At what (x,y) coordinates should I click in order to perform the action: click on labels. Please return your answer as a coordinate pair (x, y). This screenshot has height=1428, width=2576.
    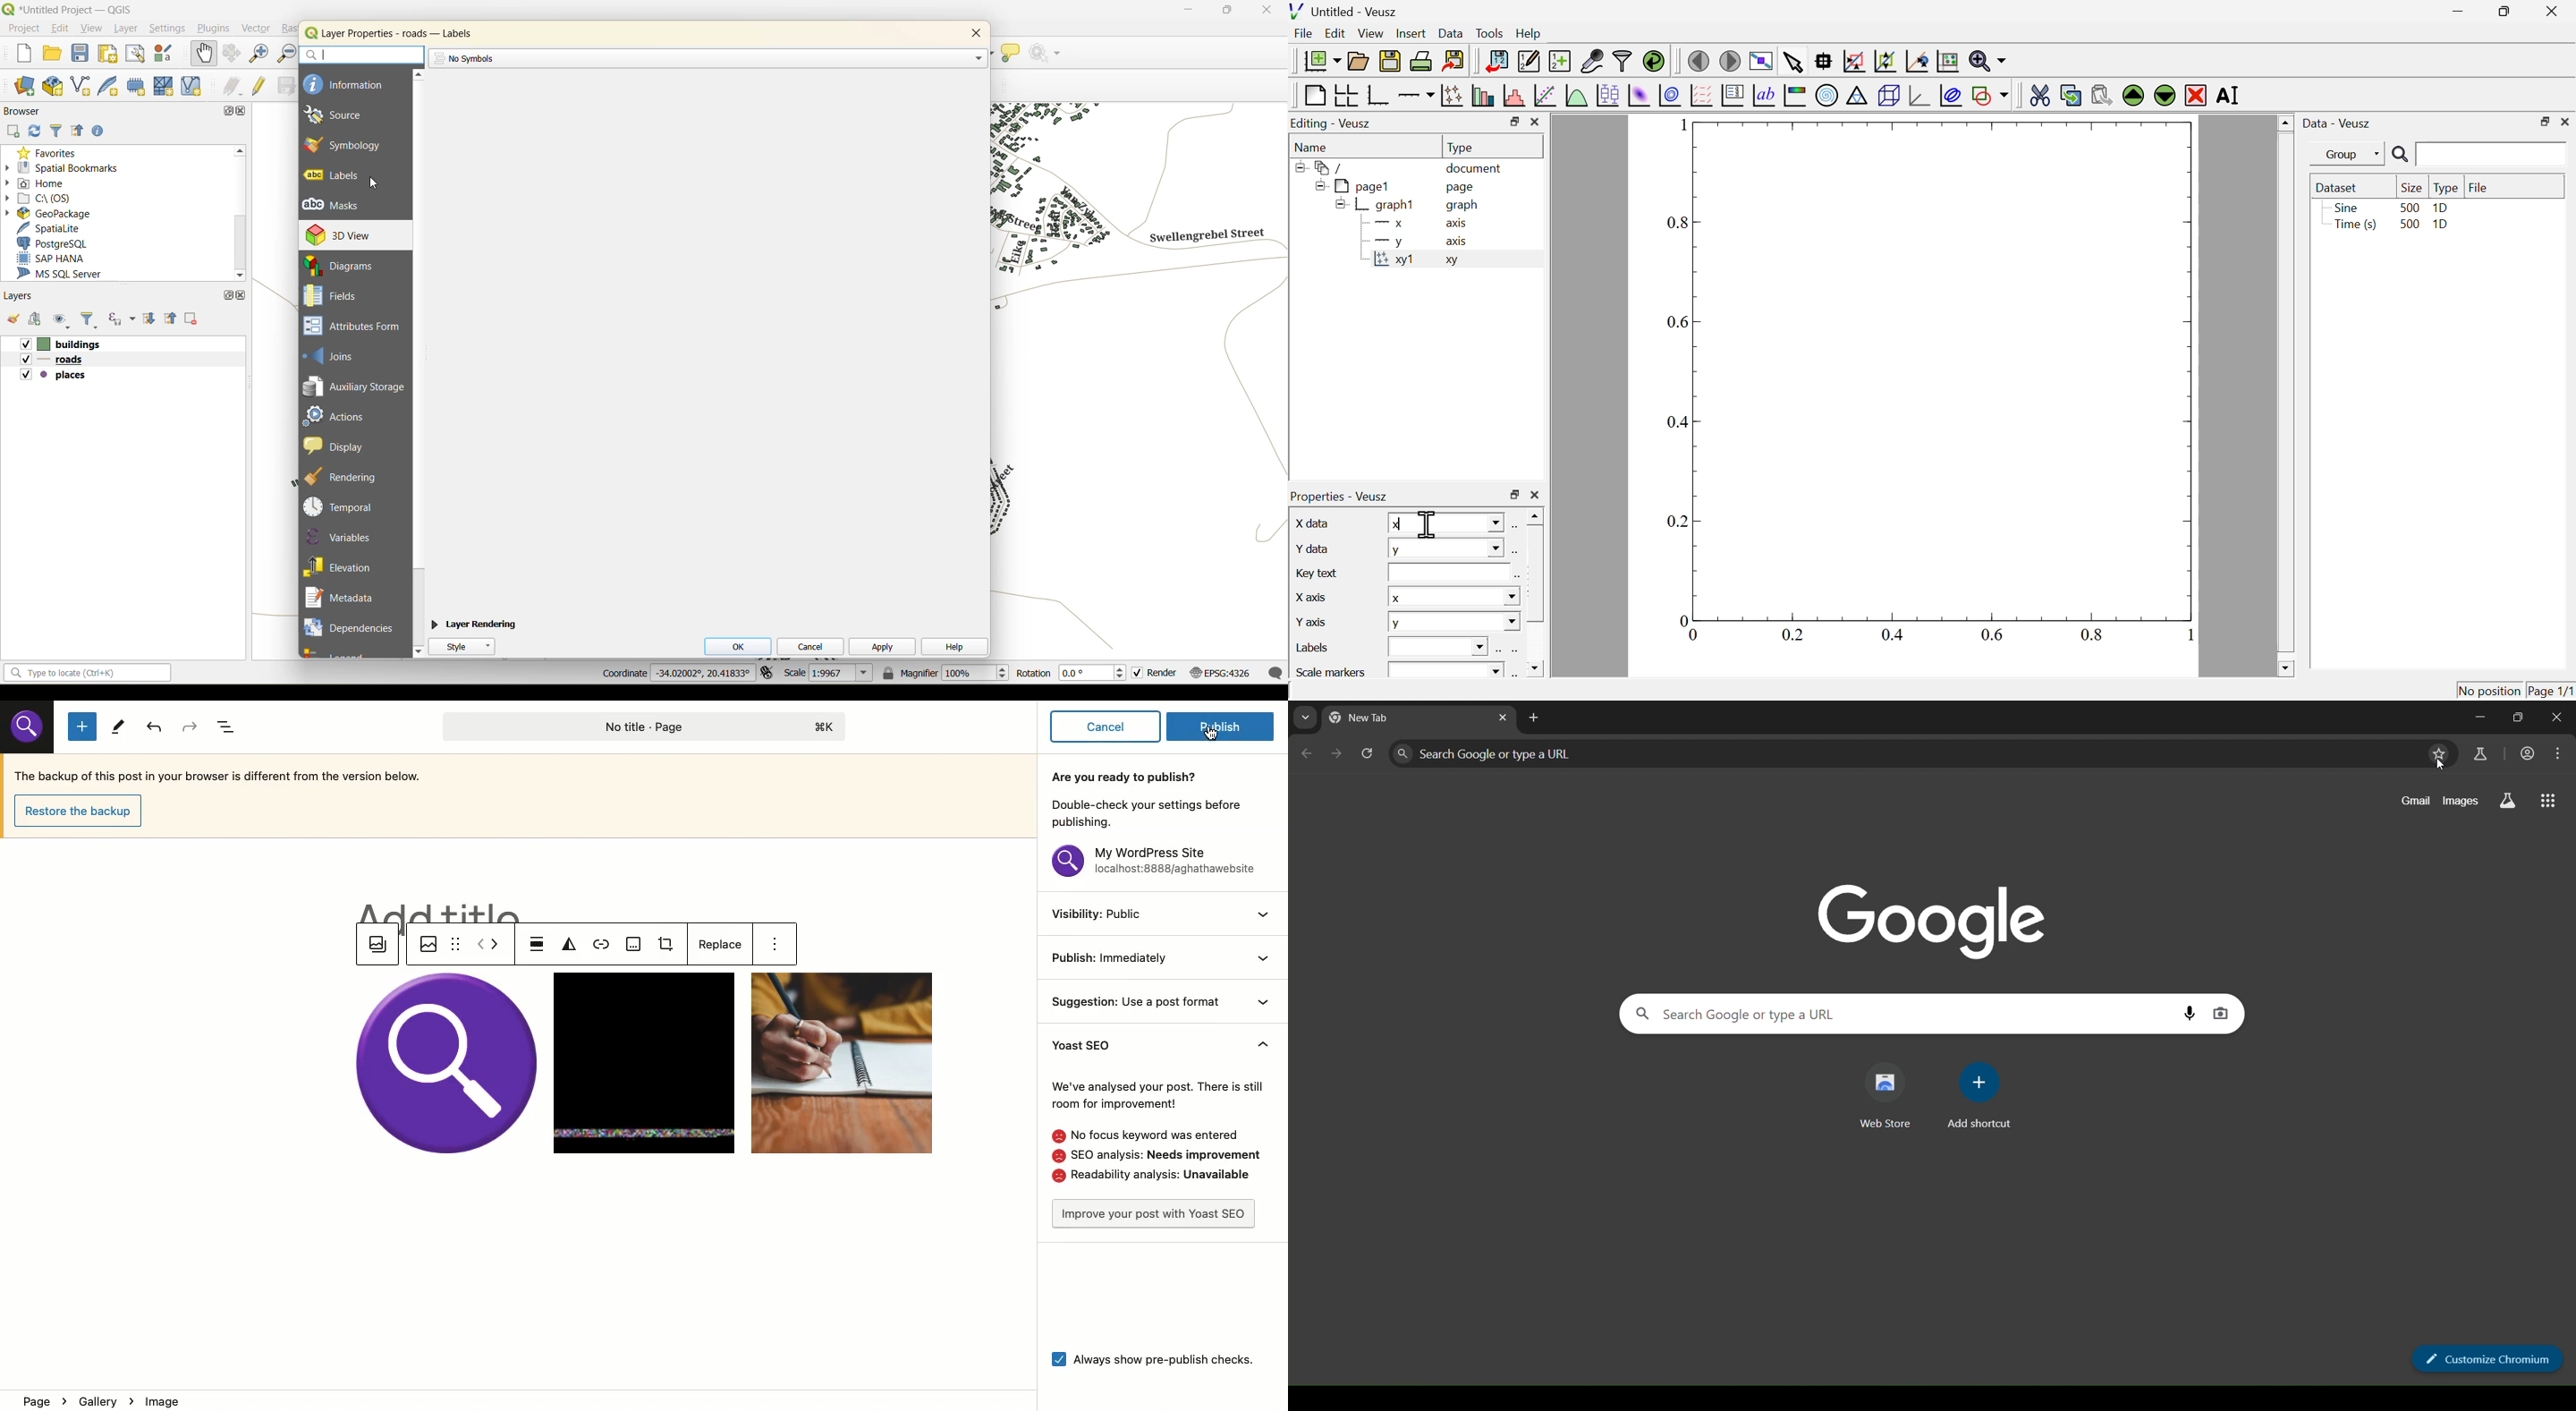
    Looking at the image, I should click on (337, 176).